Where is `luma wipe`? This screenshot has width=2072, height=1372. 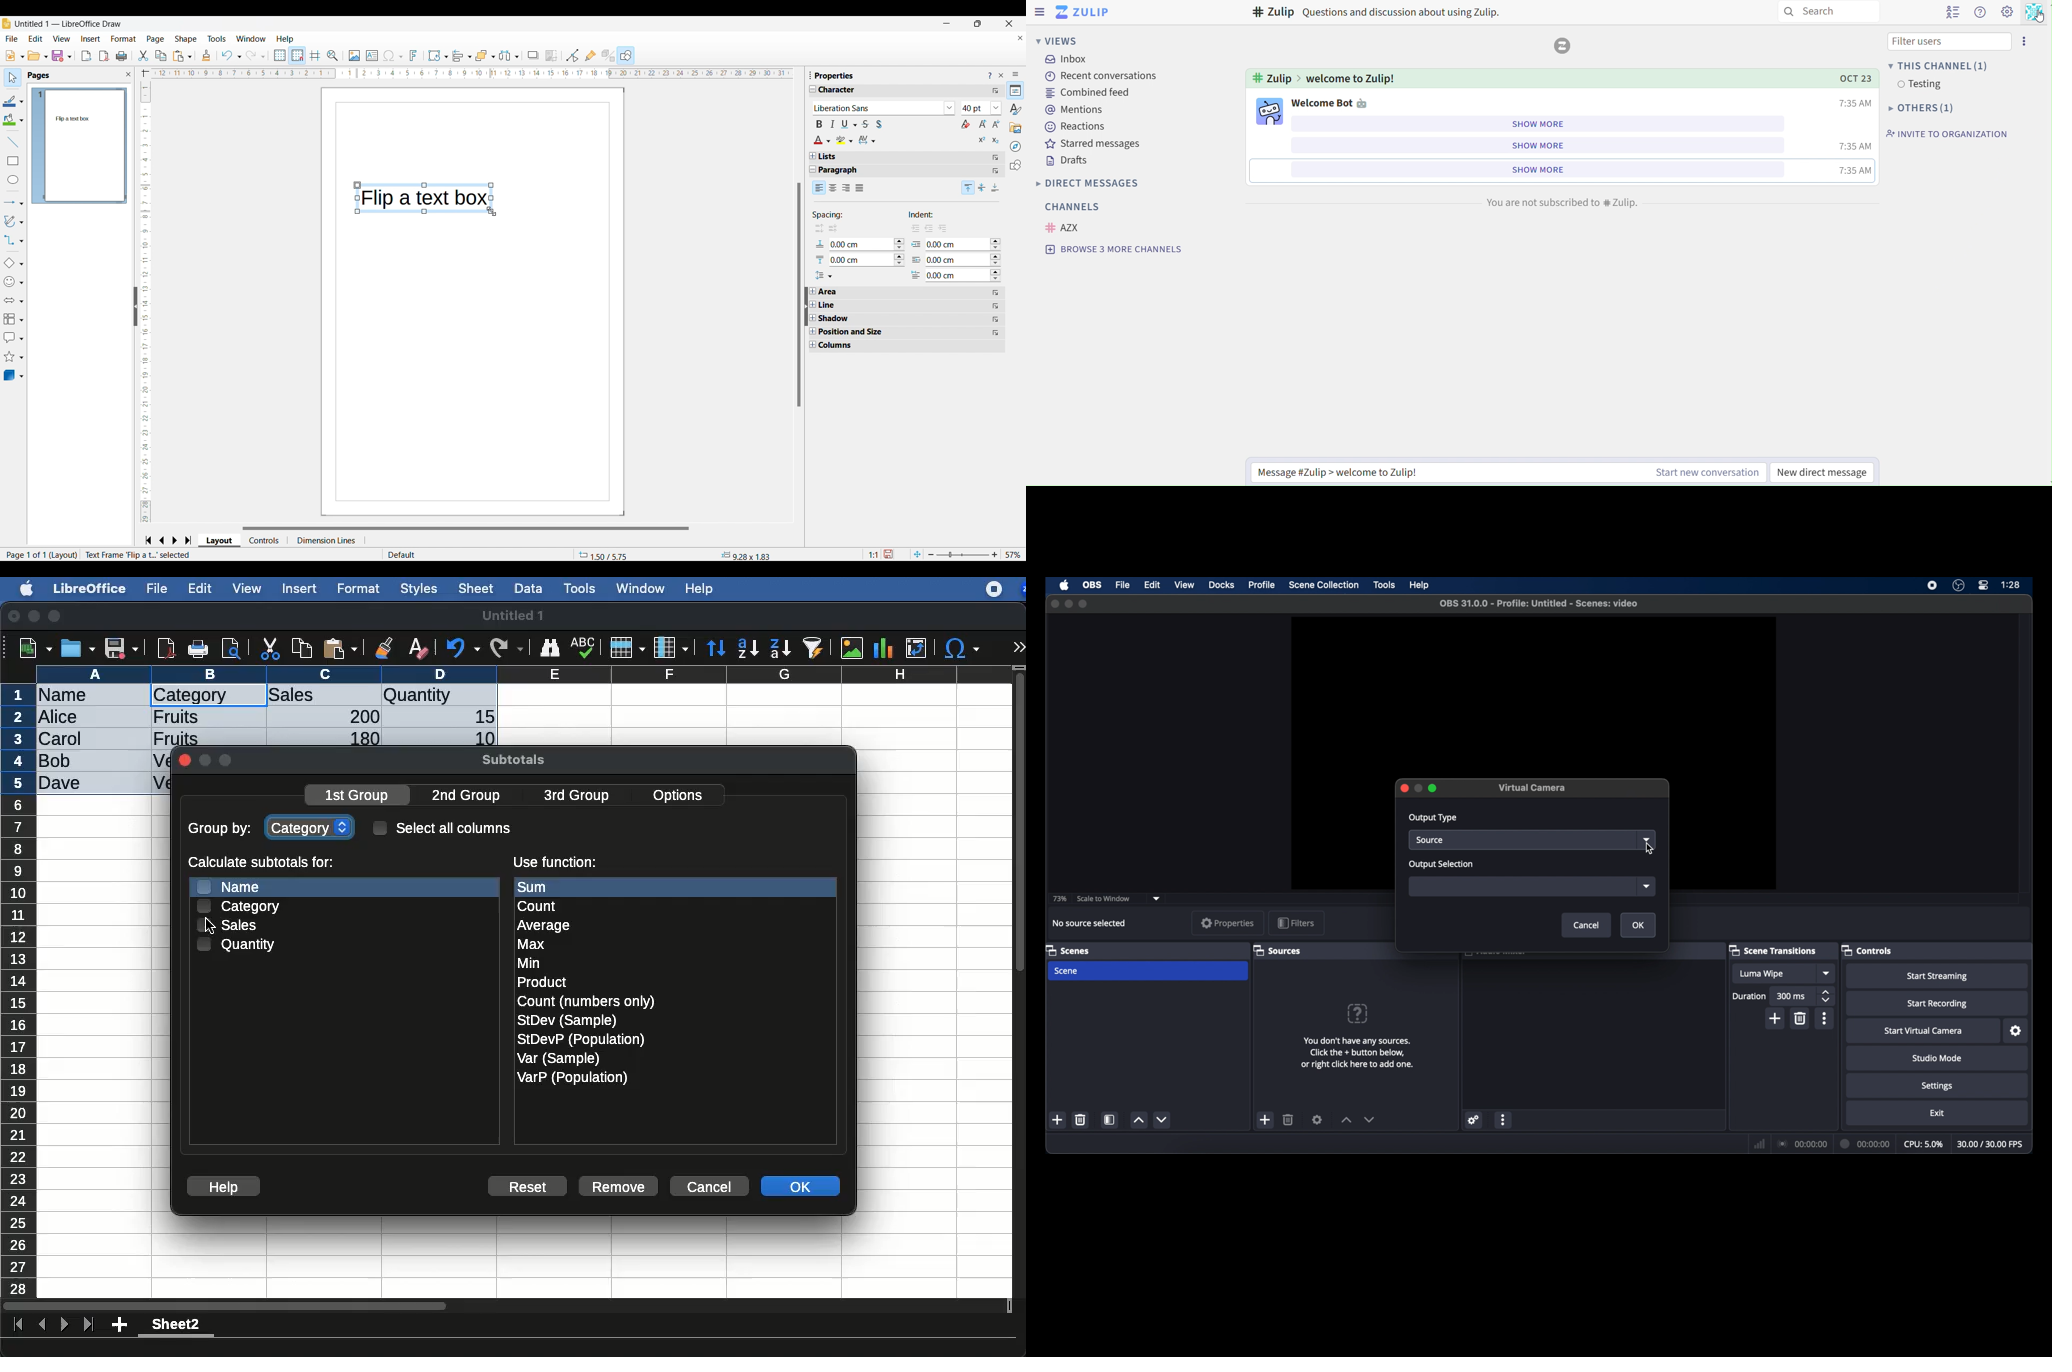
luma wipe is located at coordinates (1774, 974).